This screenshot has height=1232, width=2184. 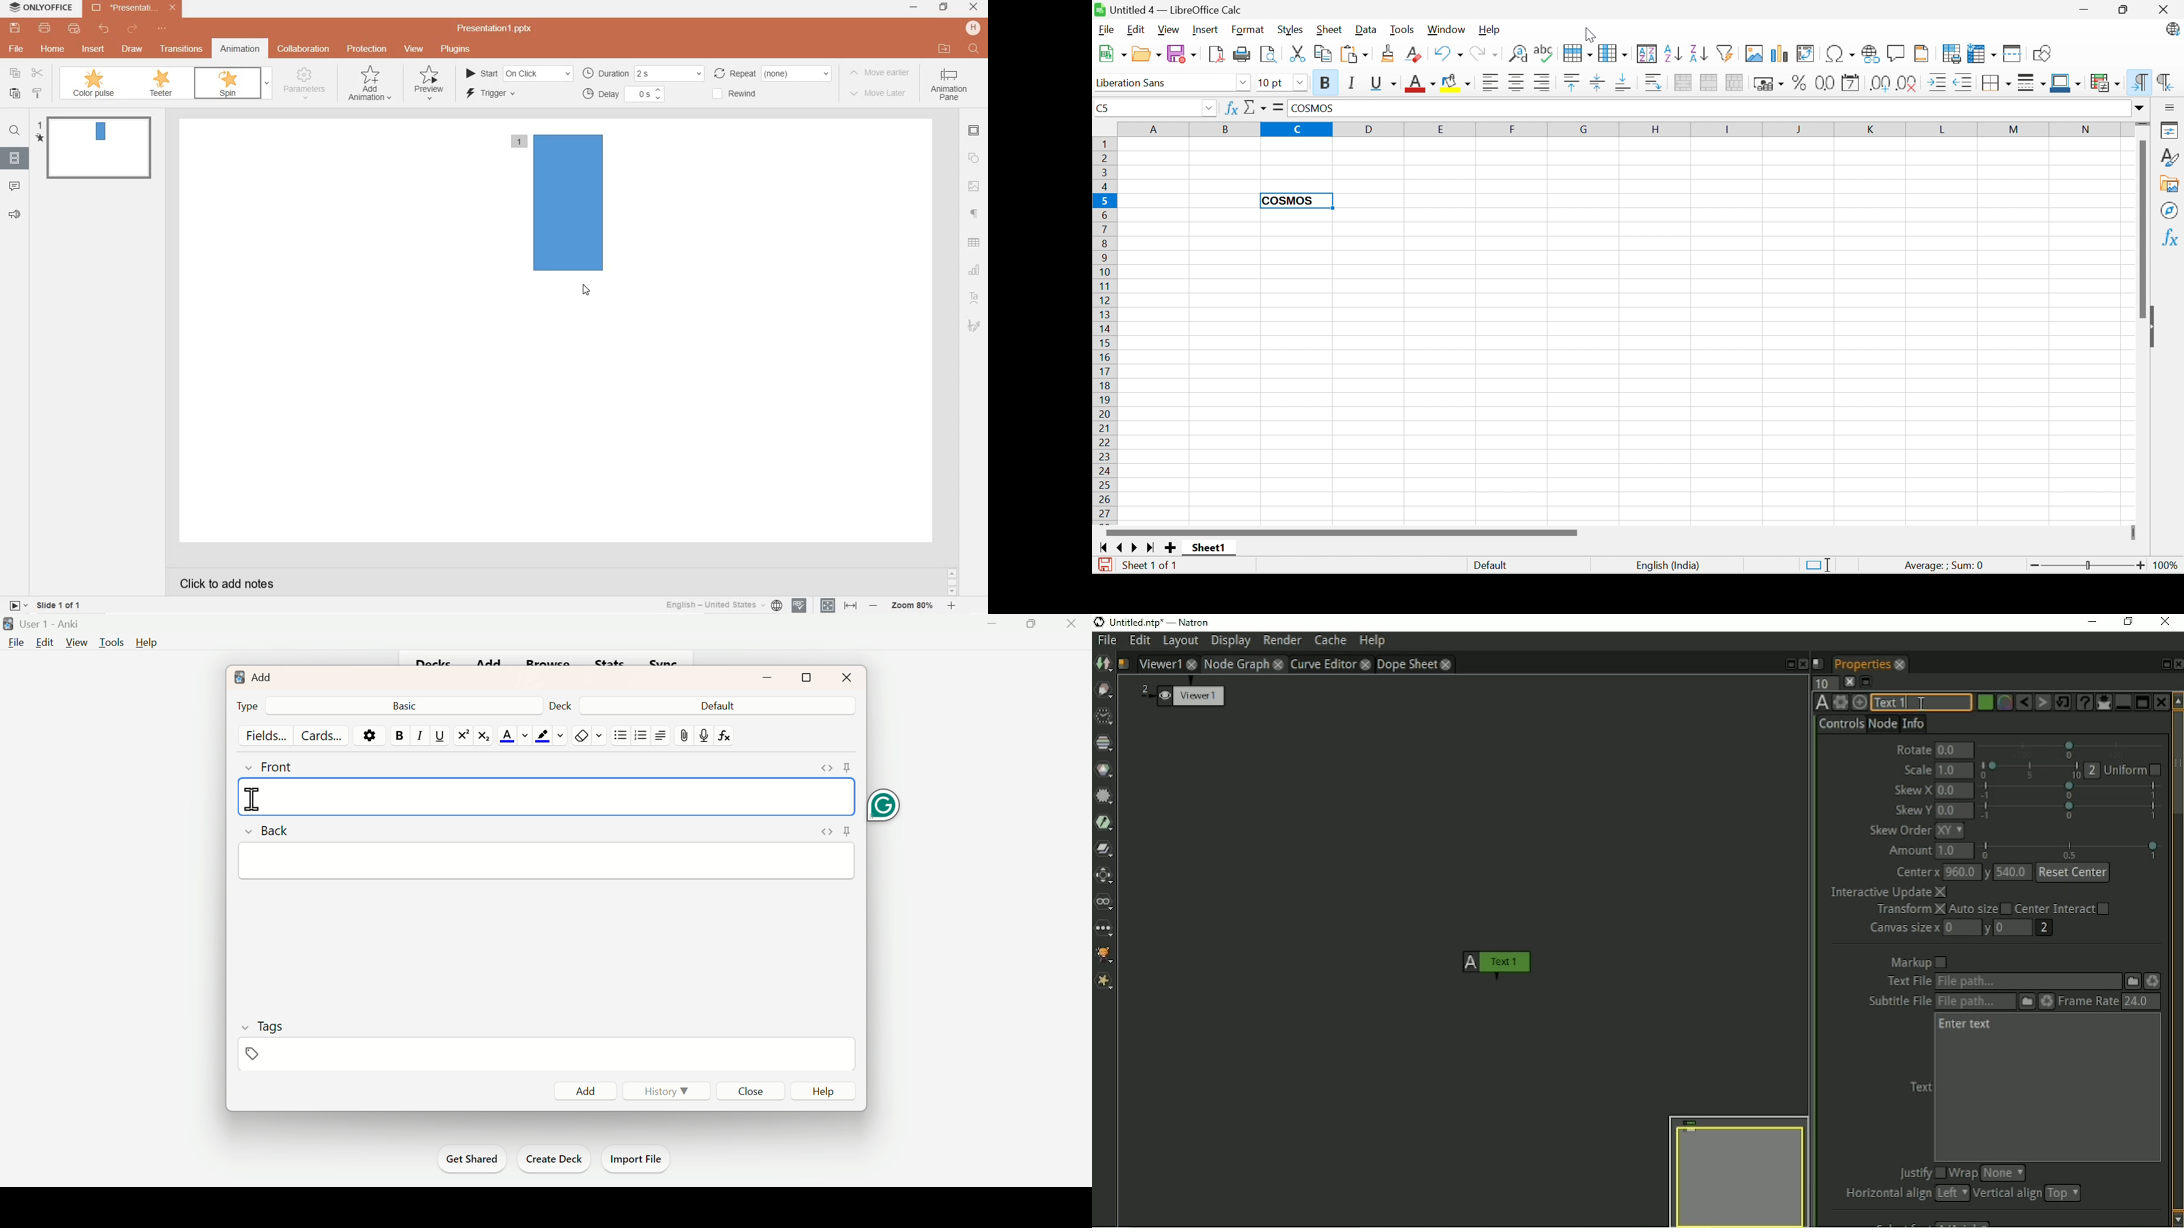 I want to click on Sidebar Settings, so click(x=2171, y=107).